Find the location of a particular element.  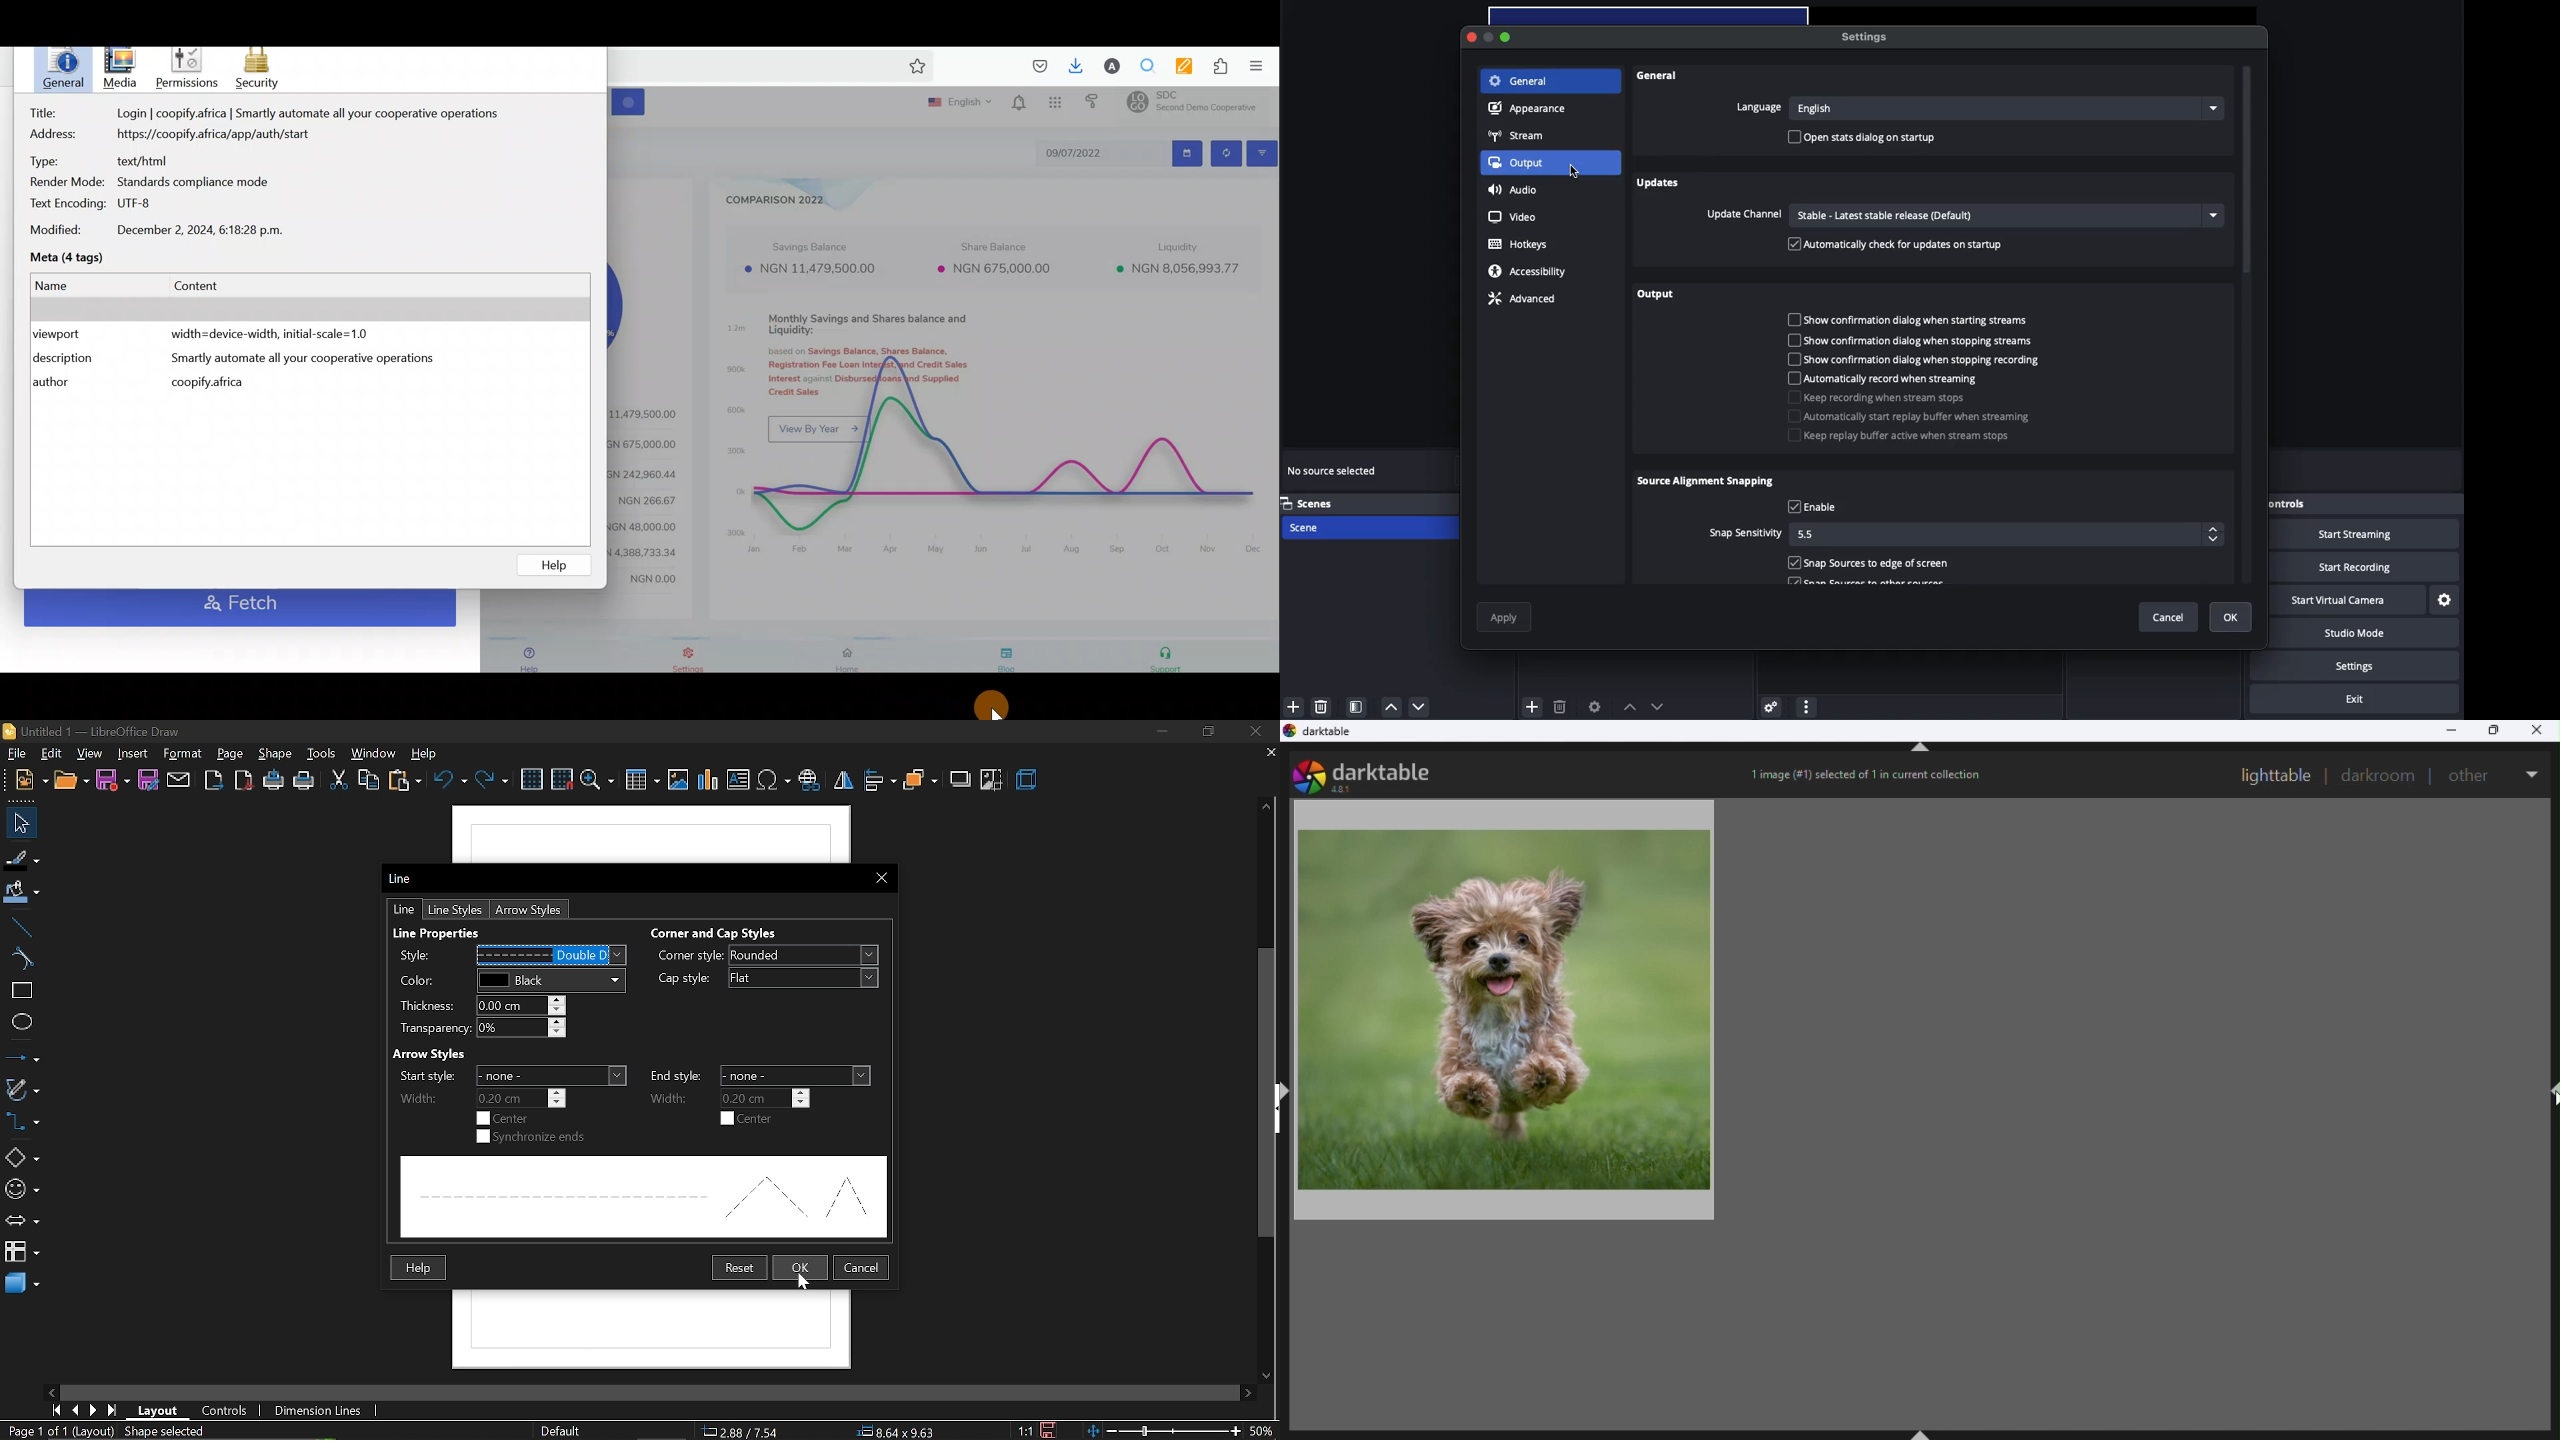

Delete is located at coordinates (1323, 706).